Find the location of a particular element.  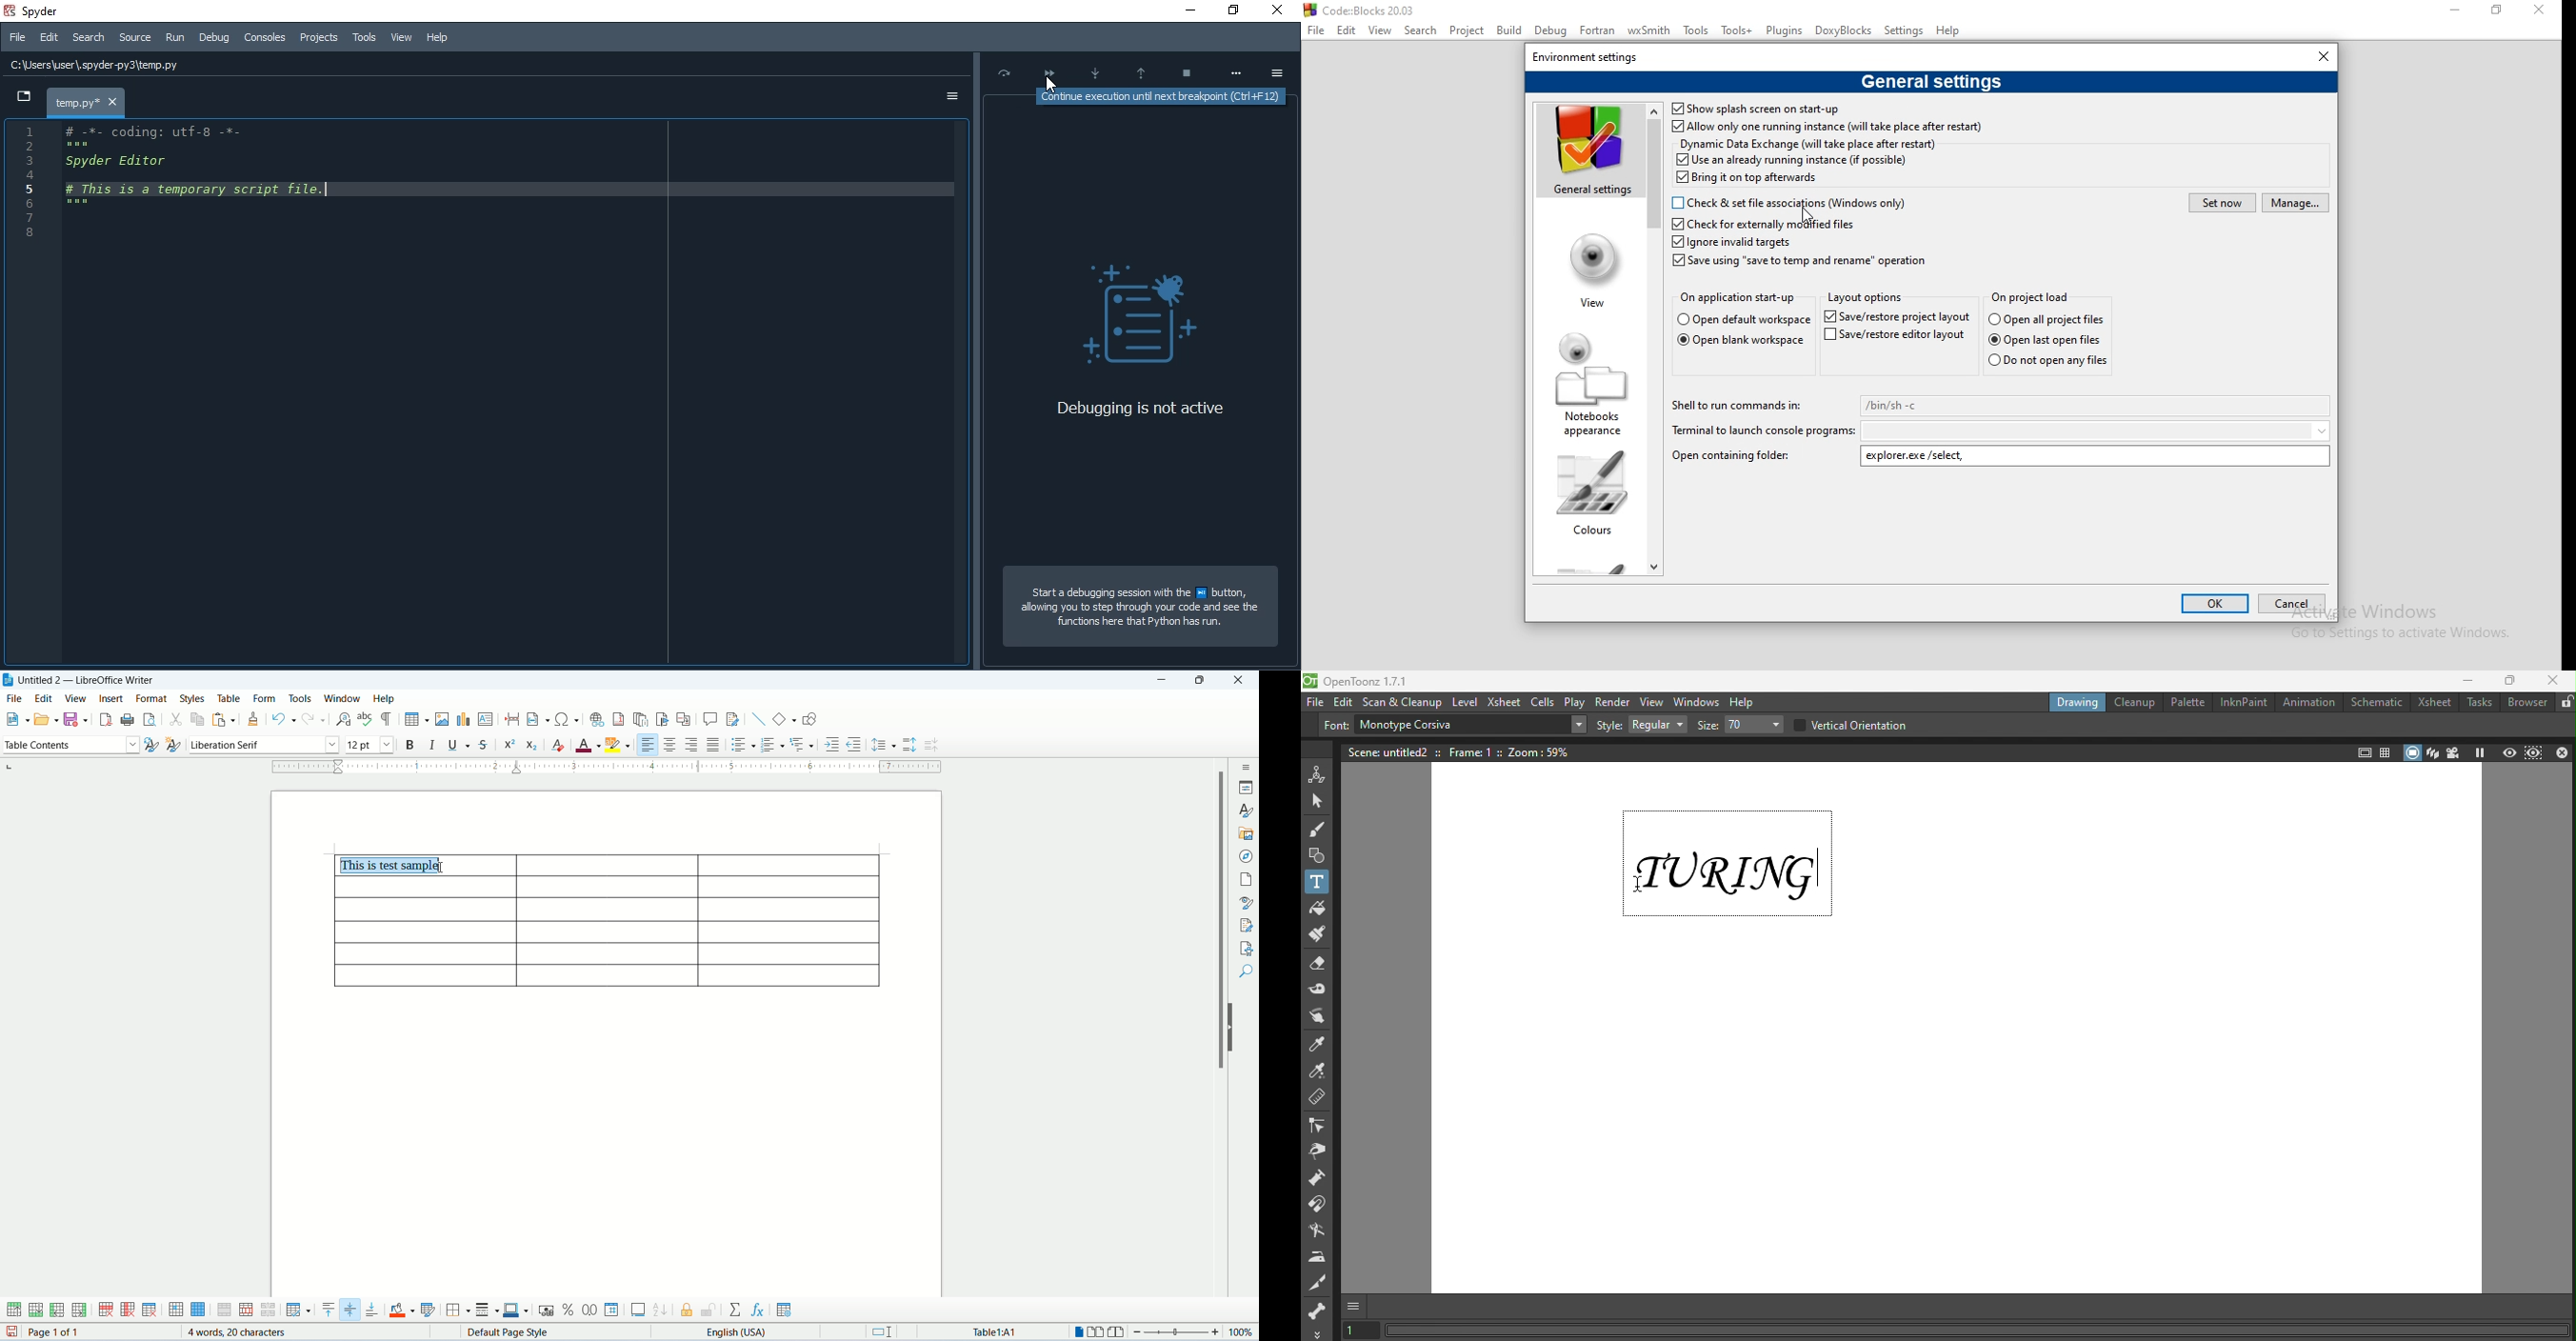

zoom bar is located at coordinates (1179, 1333).